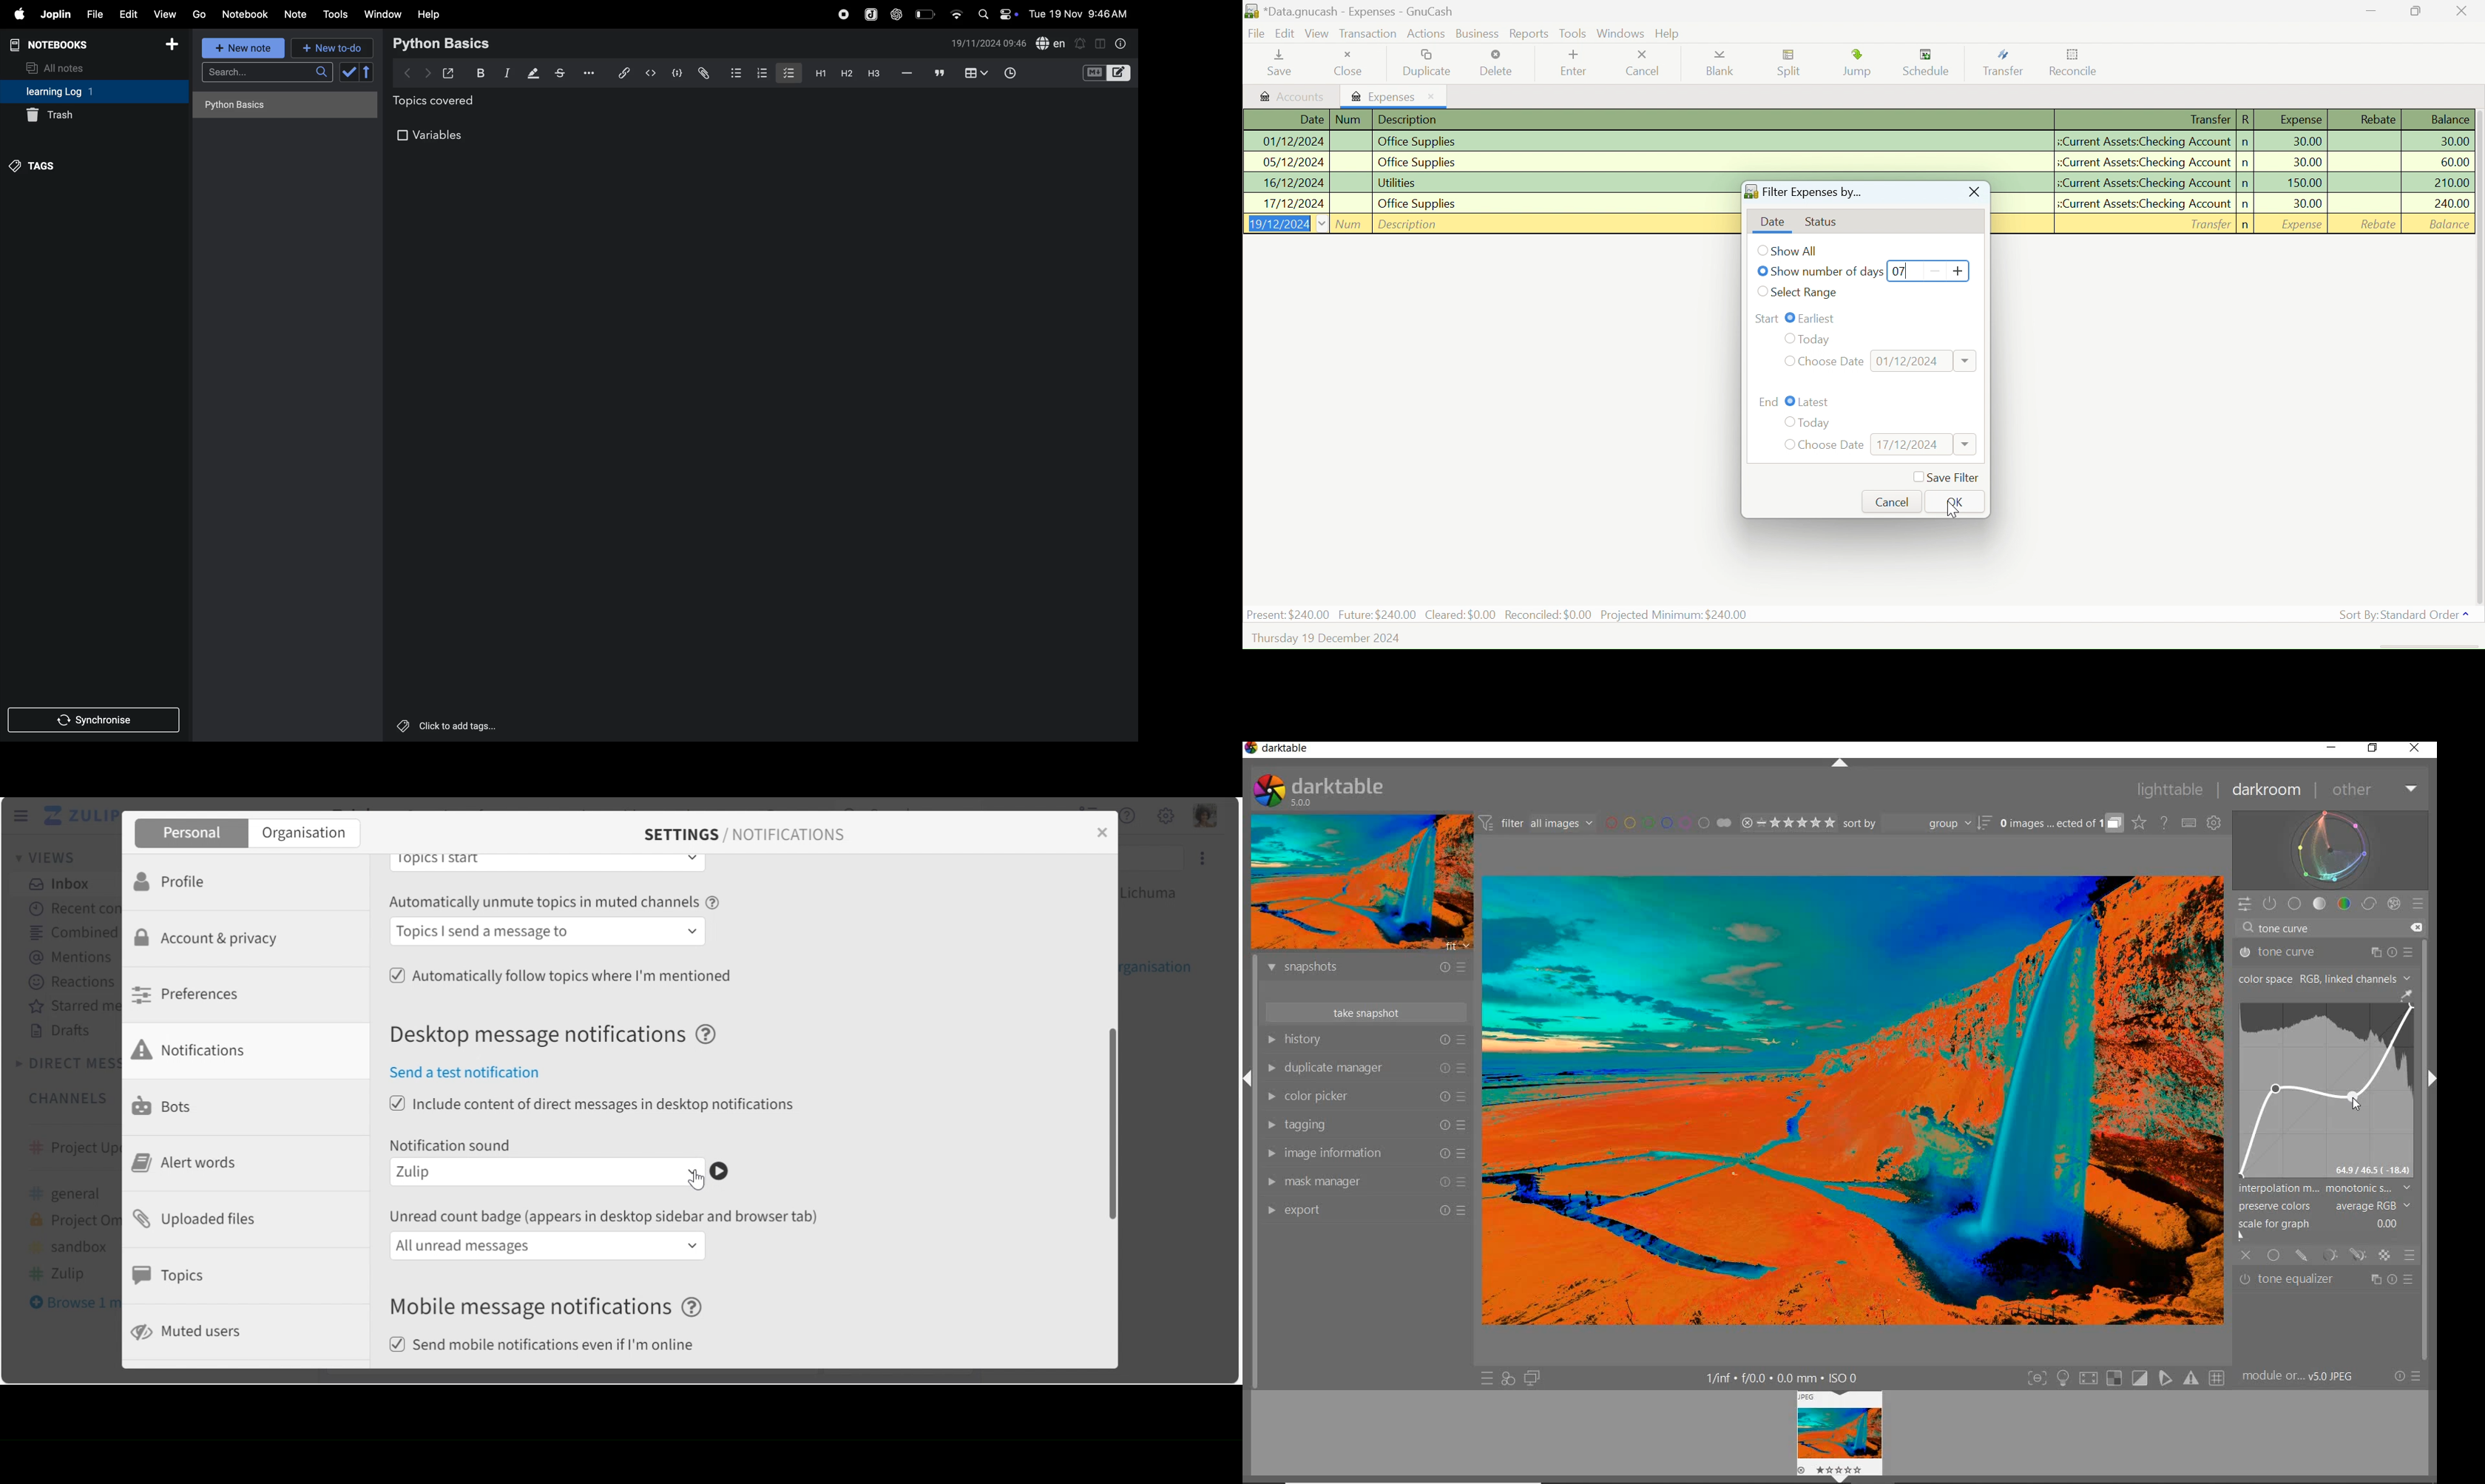 The width and height of the screenshot is (2492, 1484). What do you see at coordinates (1642, 63) in the screenshot?
I see `Cancel` at bounding box center [1642, 63].